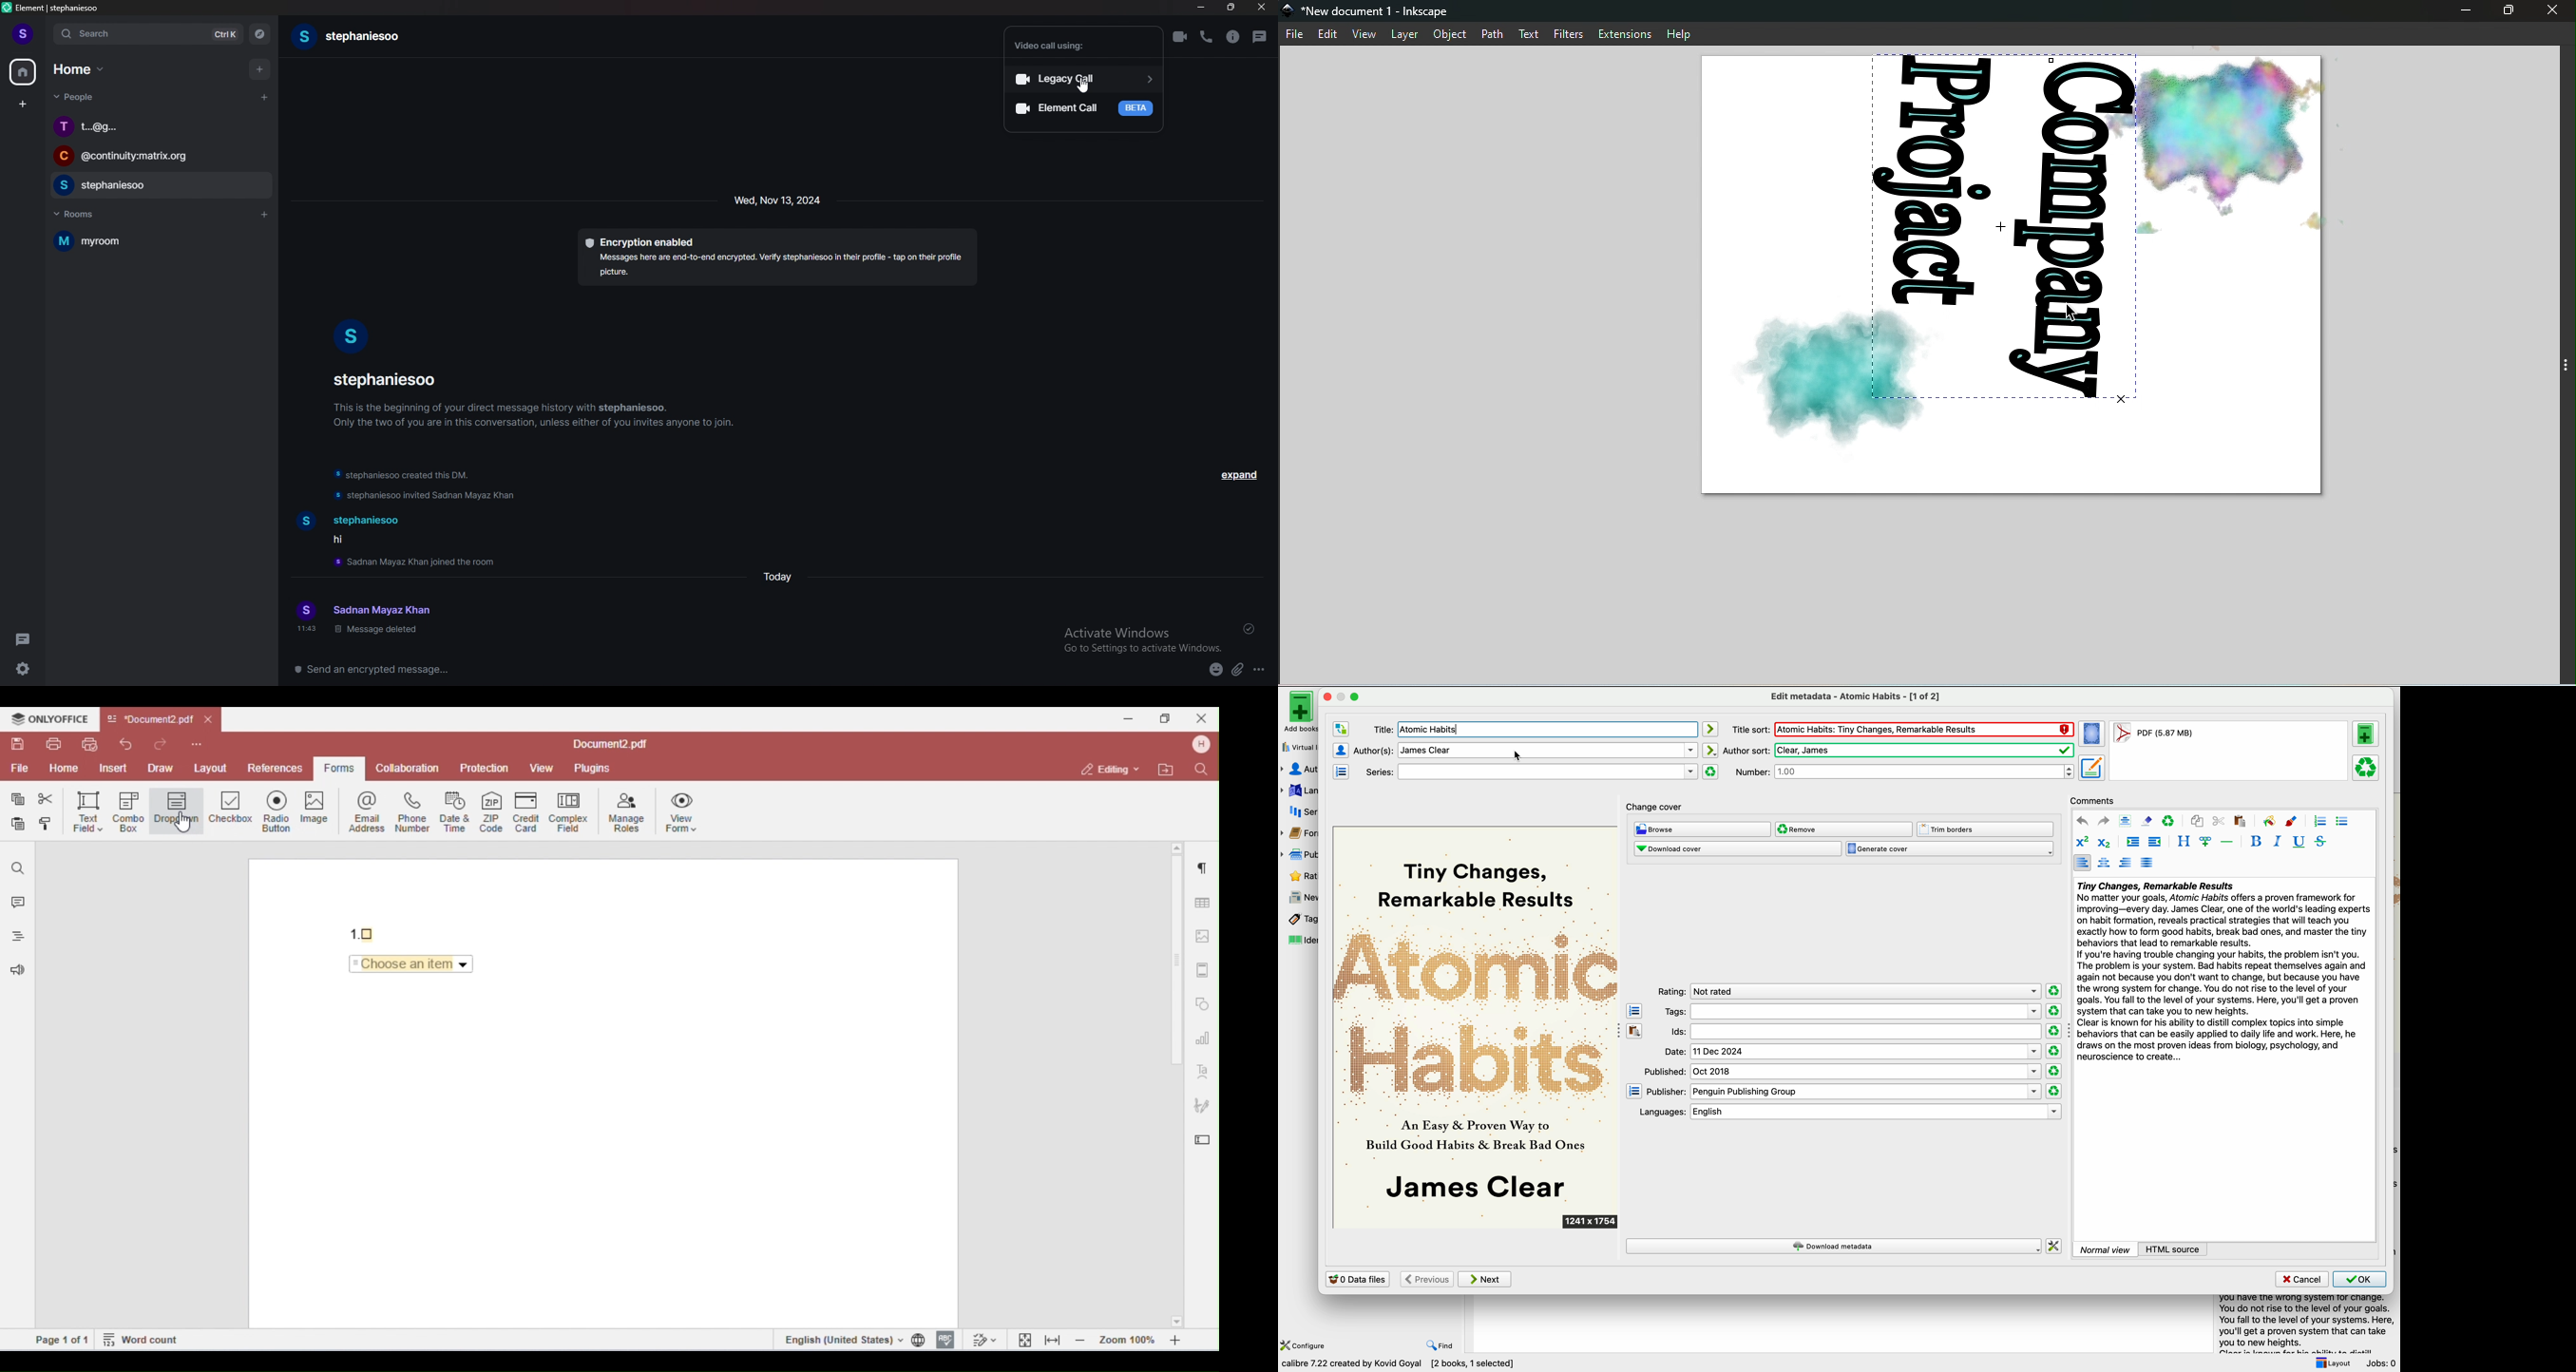 The width and height of the screenshot is (2576, 1372). What do you see at coordinates (1239, 474) in the screenshot?
I see `expand` at bounding box center [1239, 474].